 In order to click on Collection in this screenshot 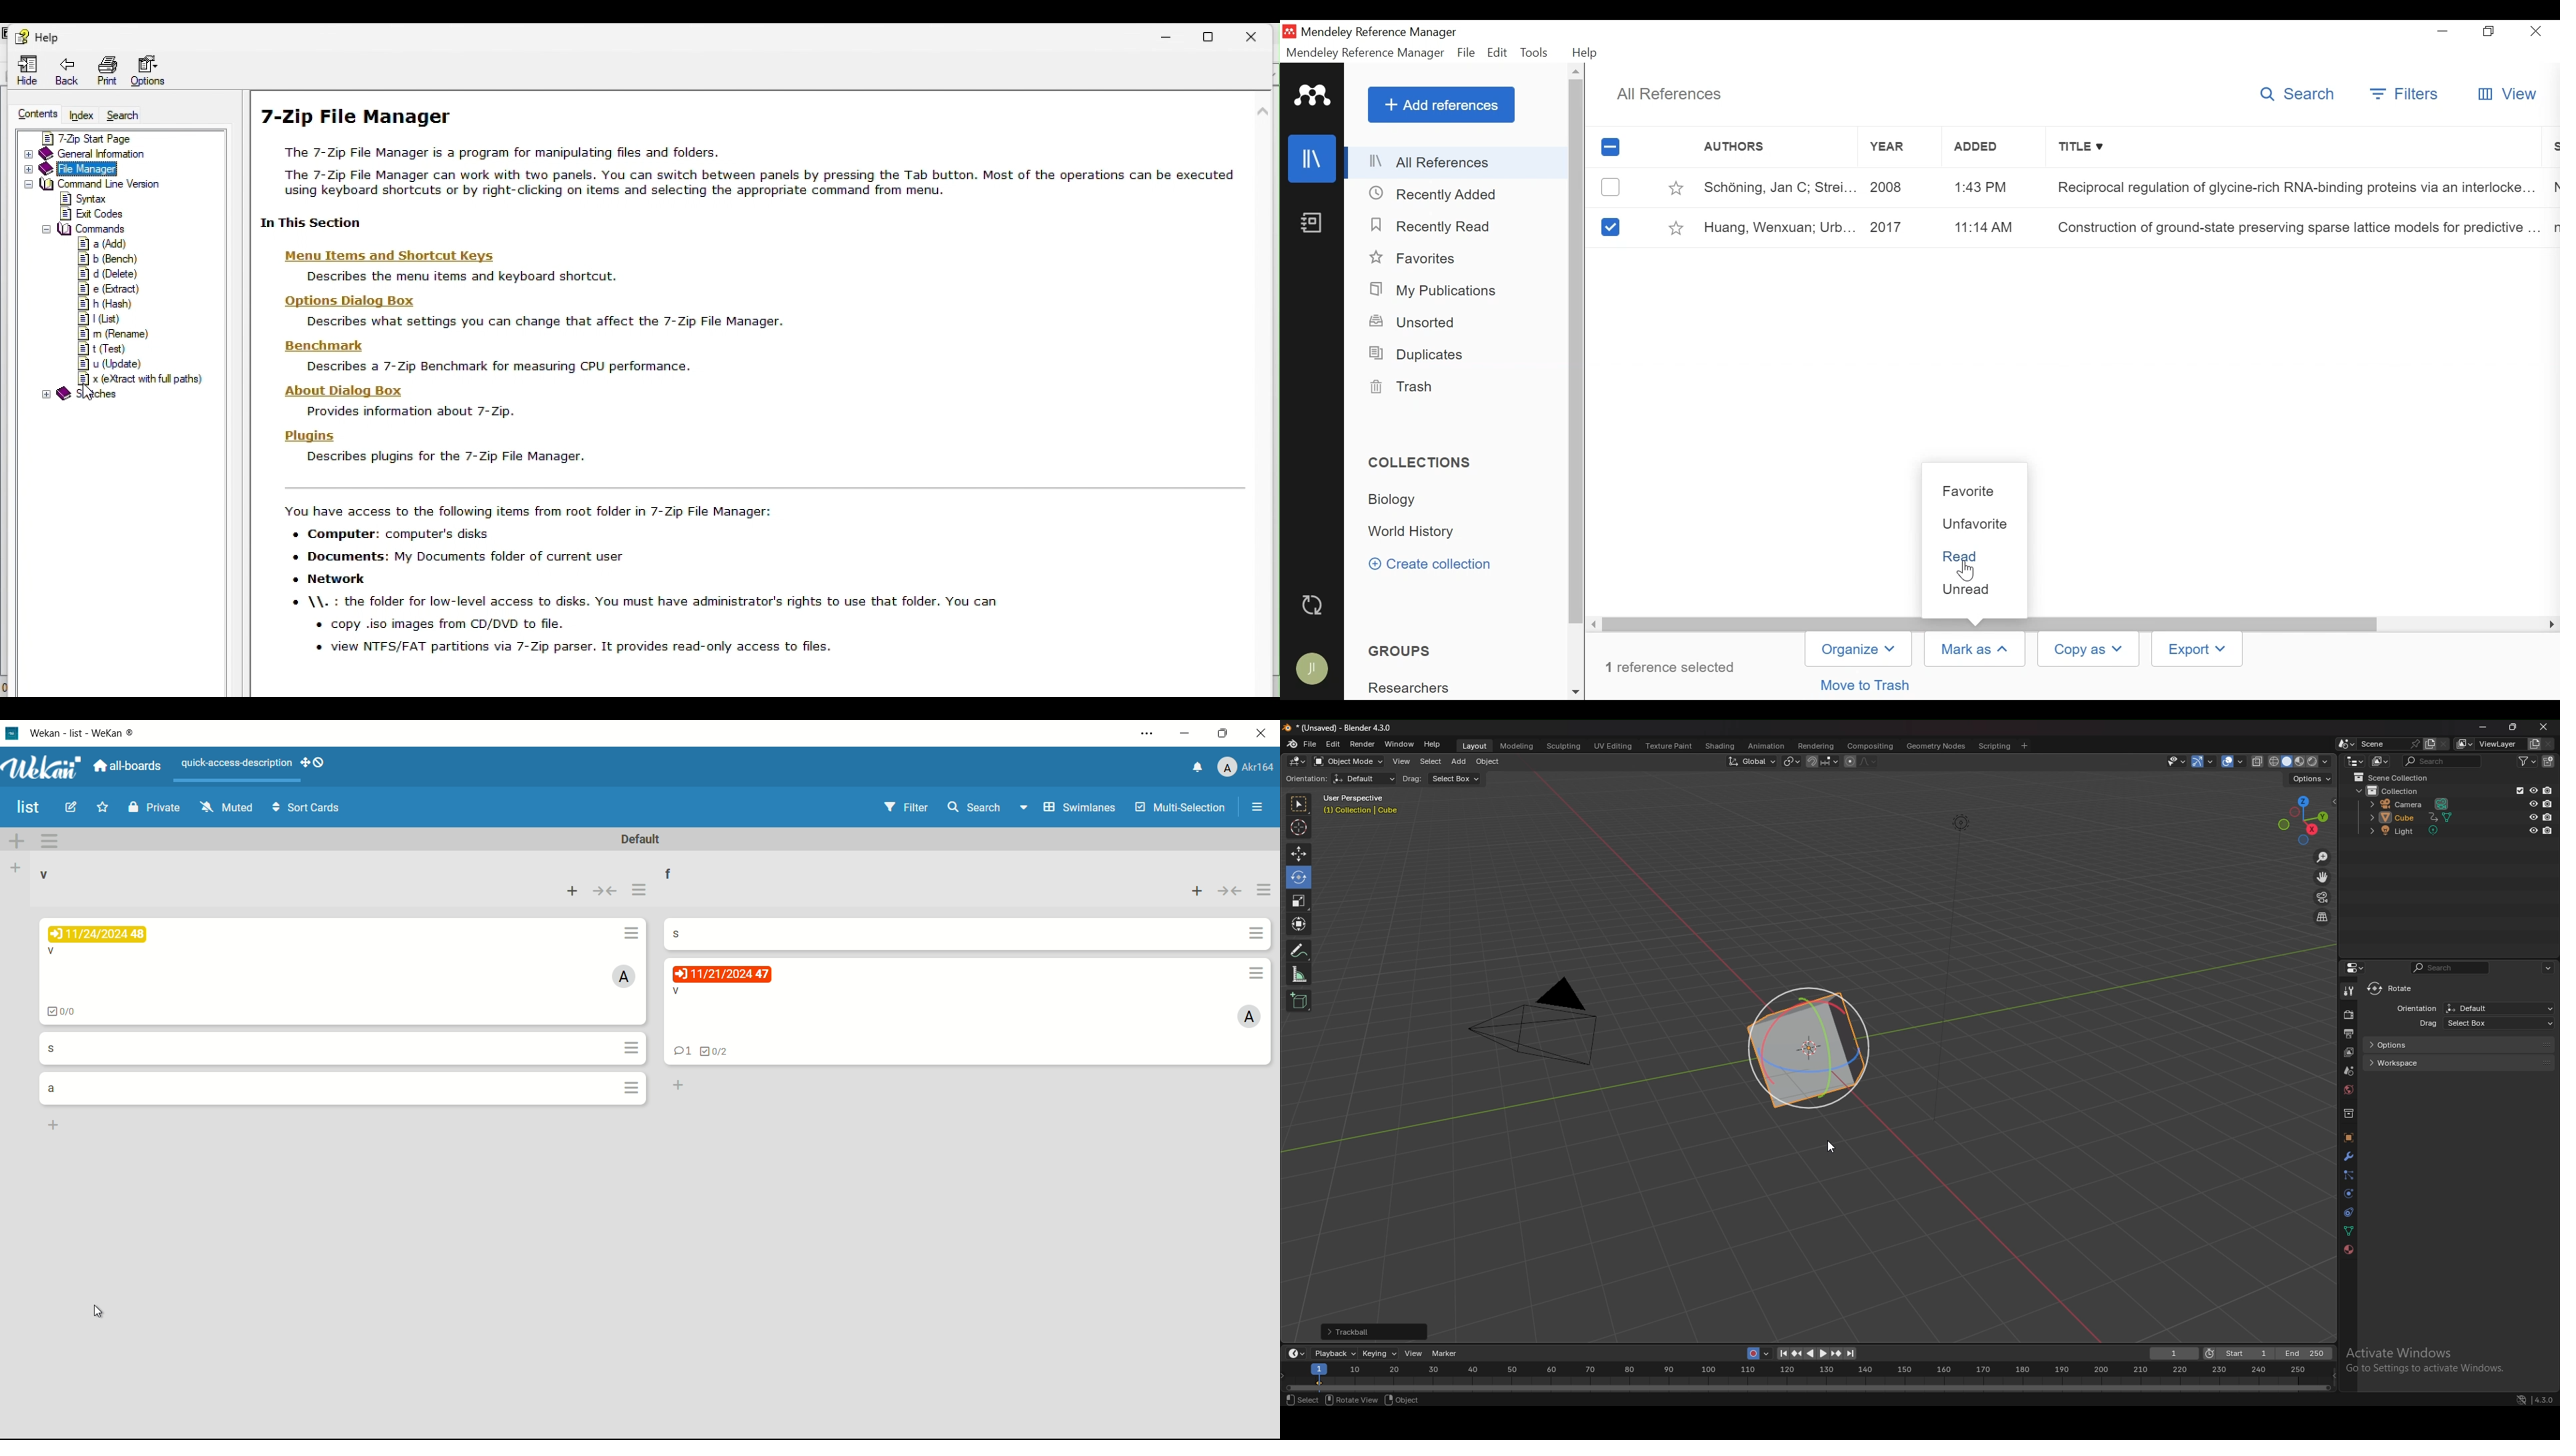, I will do `click(1425, 532)`.